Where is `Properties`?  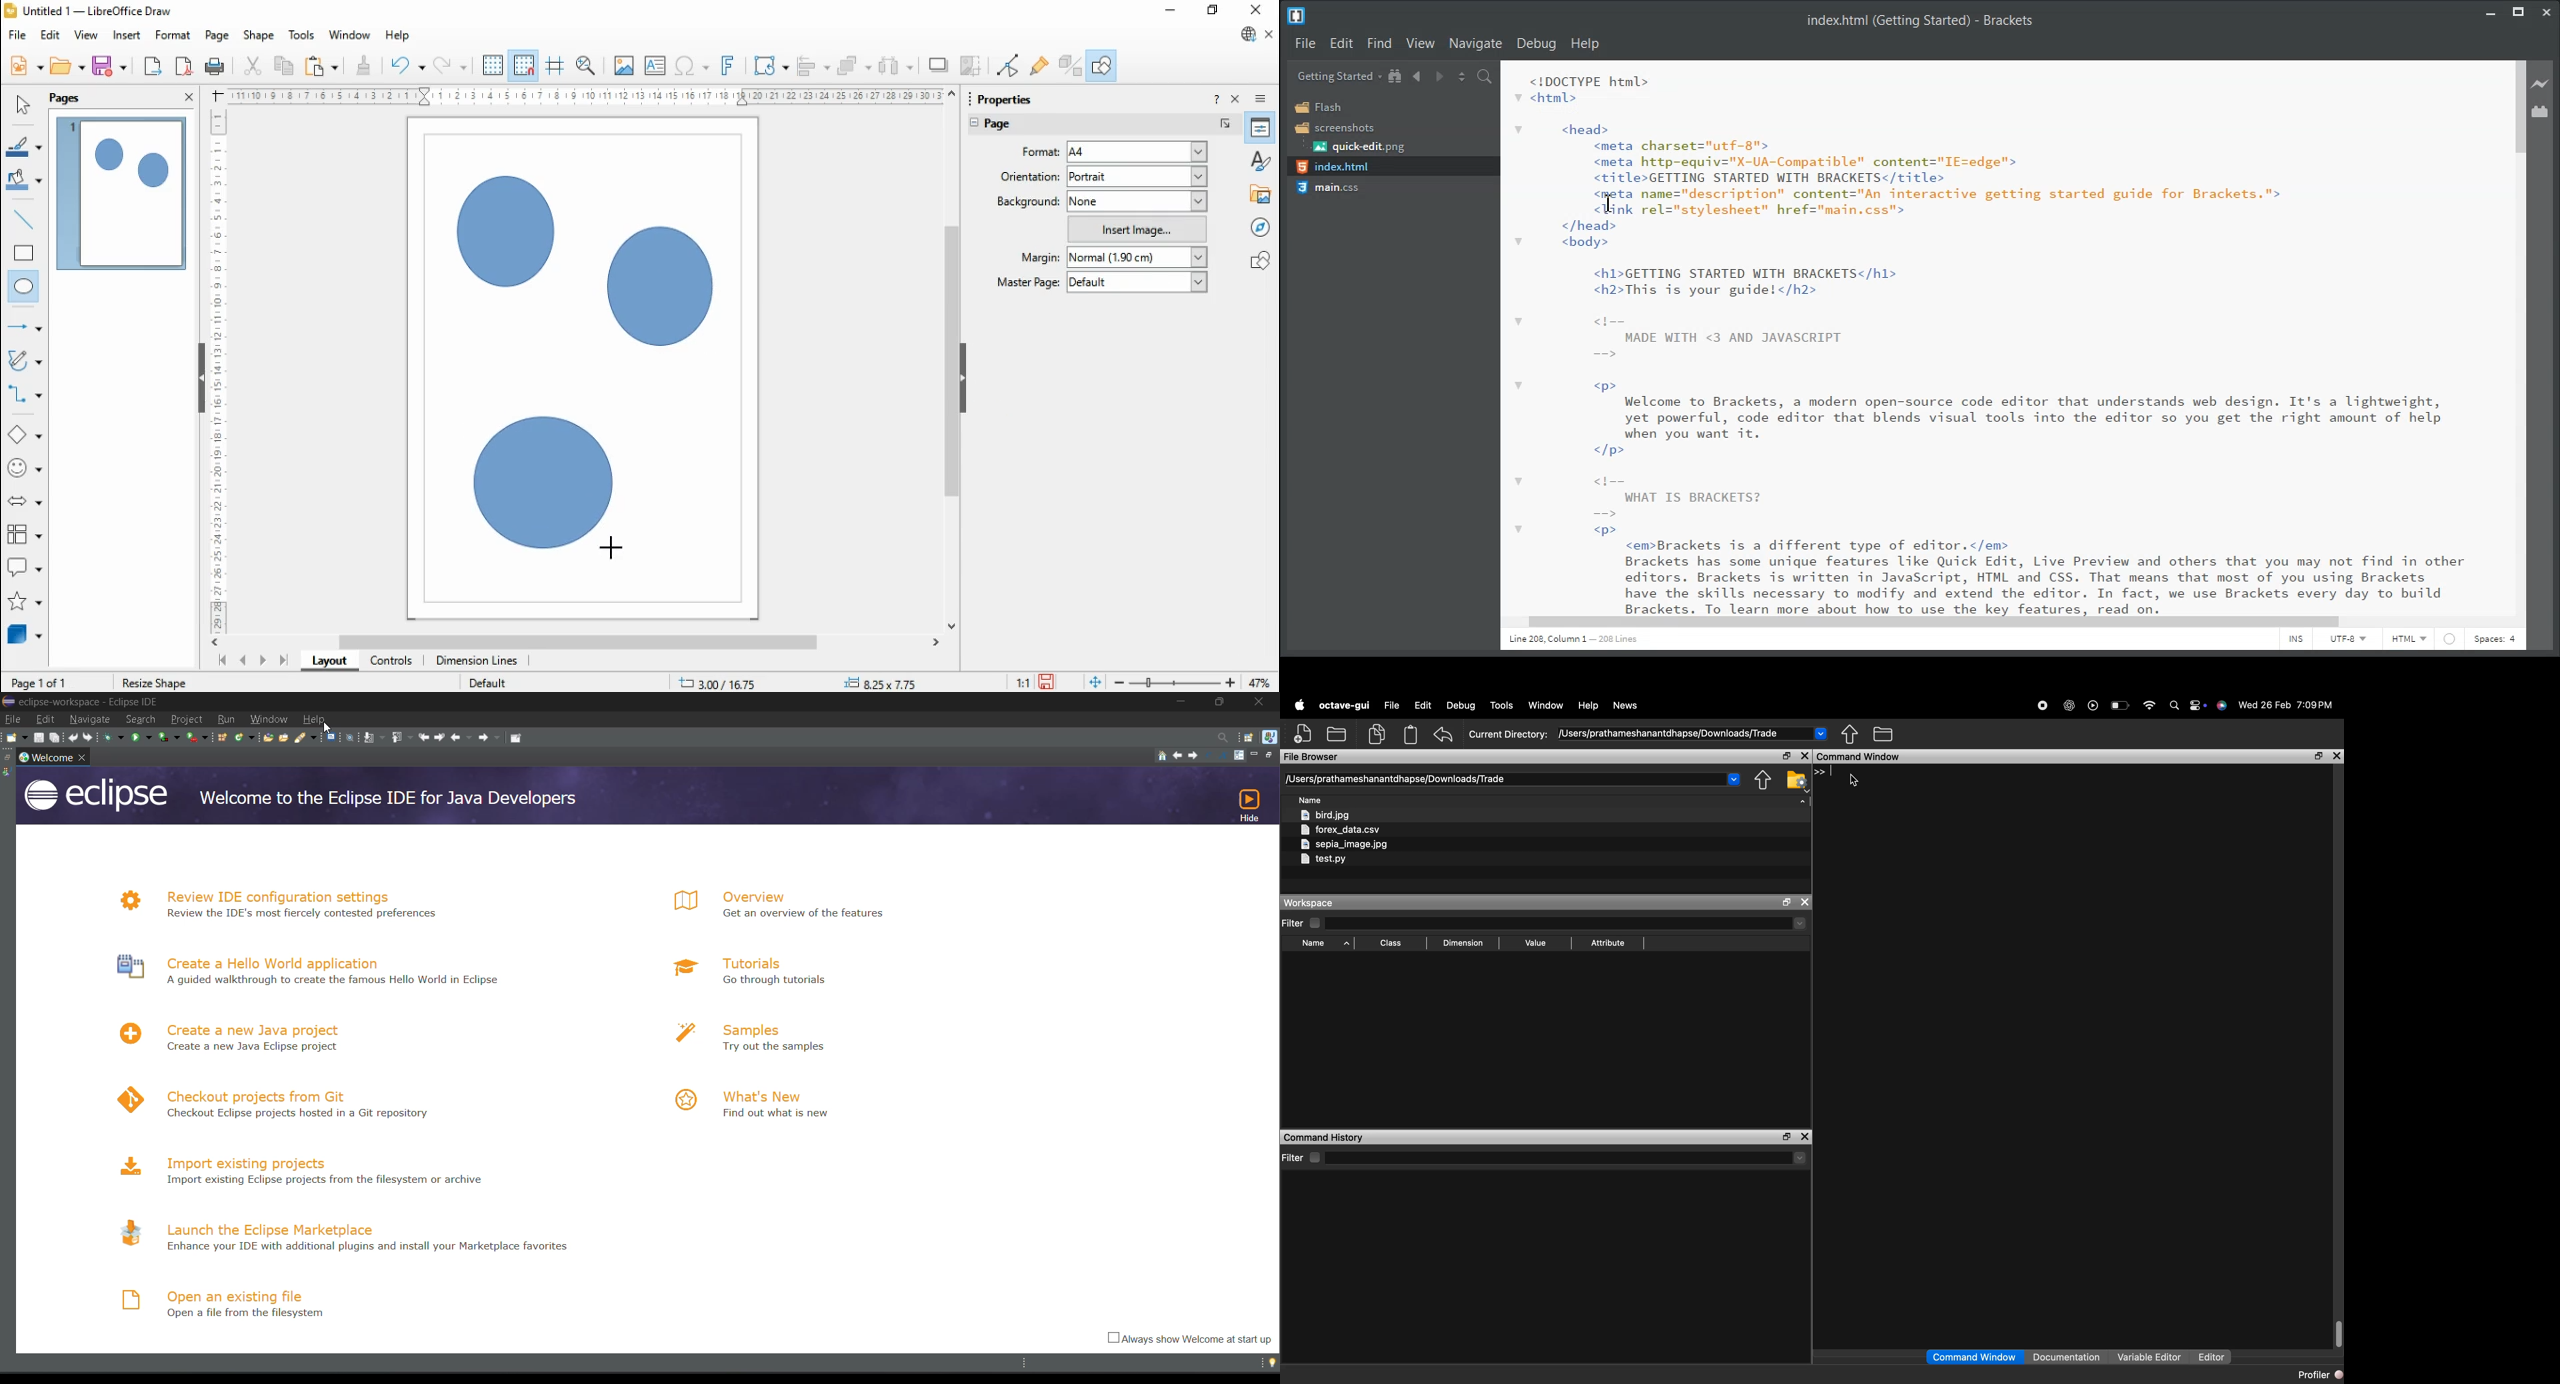 Properties is located at coordinates (1005, 99).